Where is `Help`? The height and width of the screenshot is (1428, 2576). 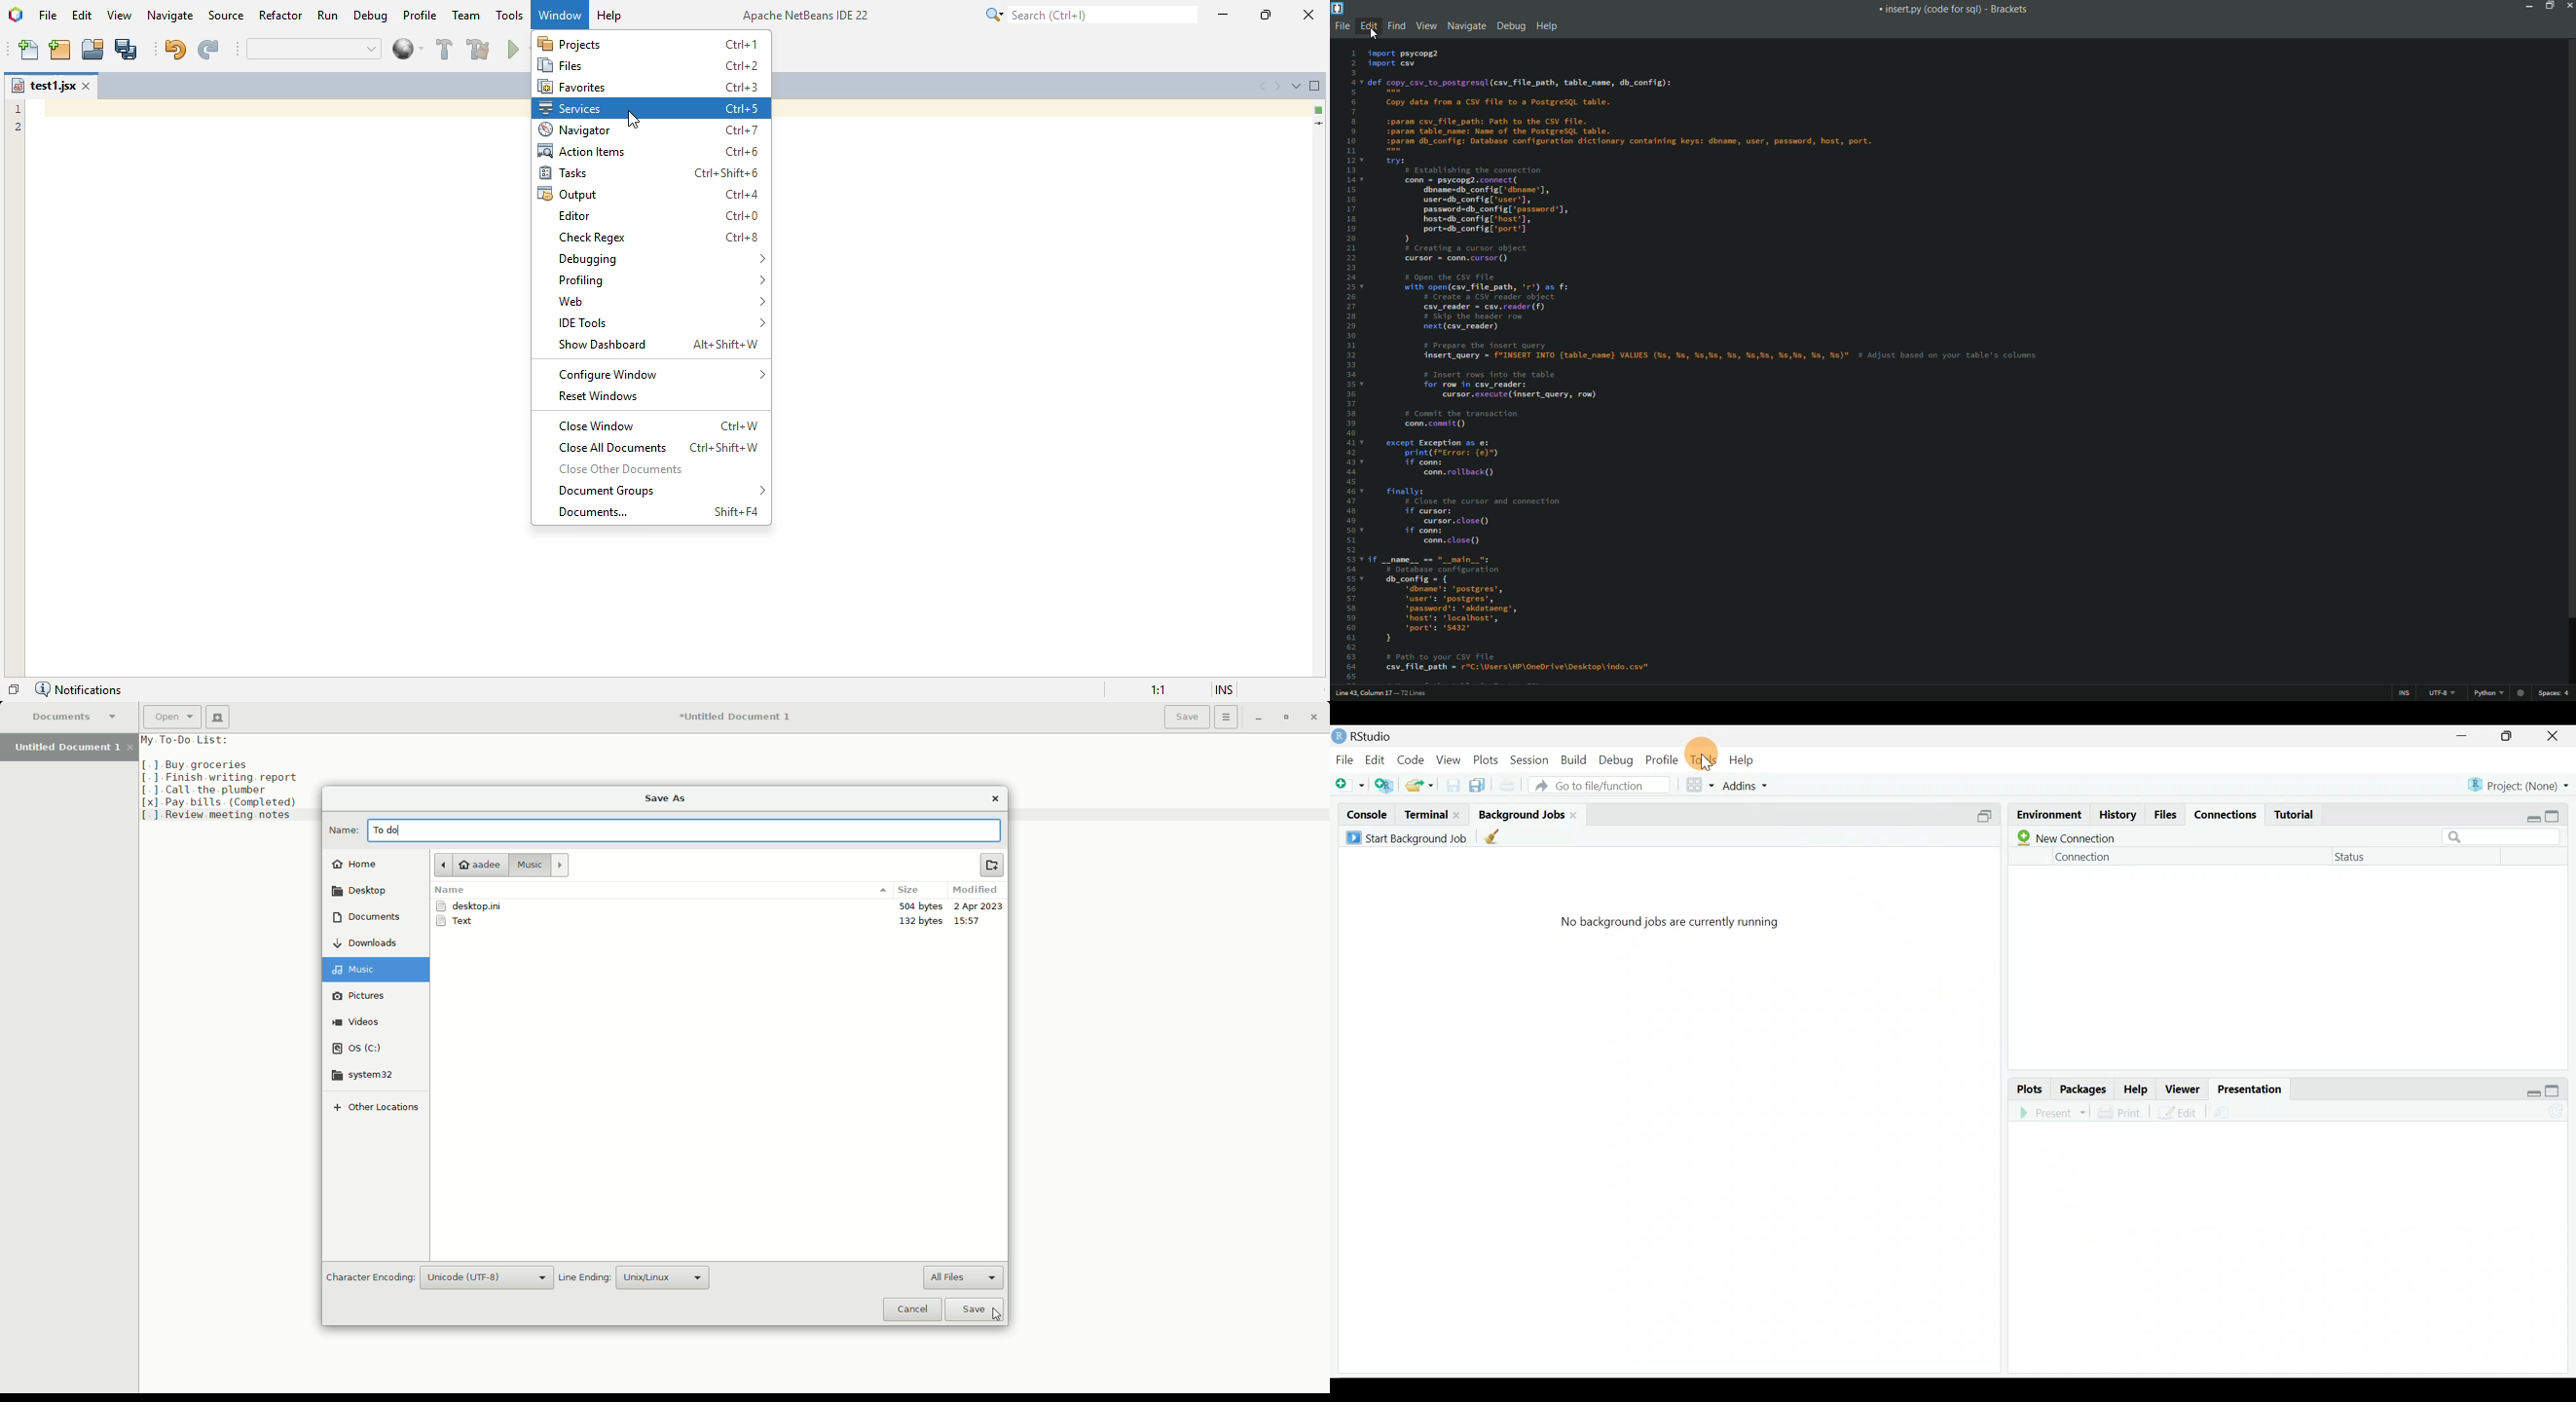 Help is located at coordinates (2136, 1088).